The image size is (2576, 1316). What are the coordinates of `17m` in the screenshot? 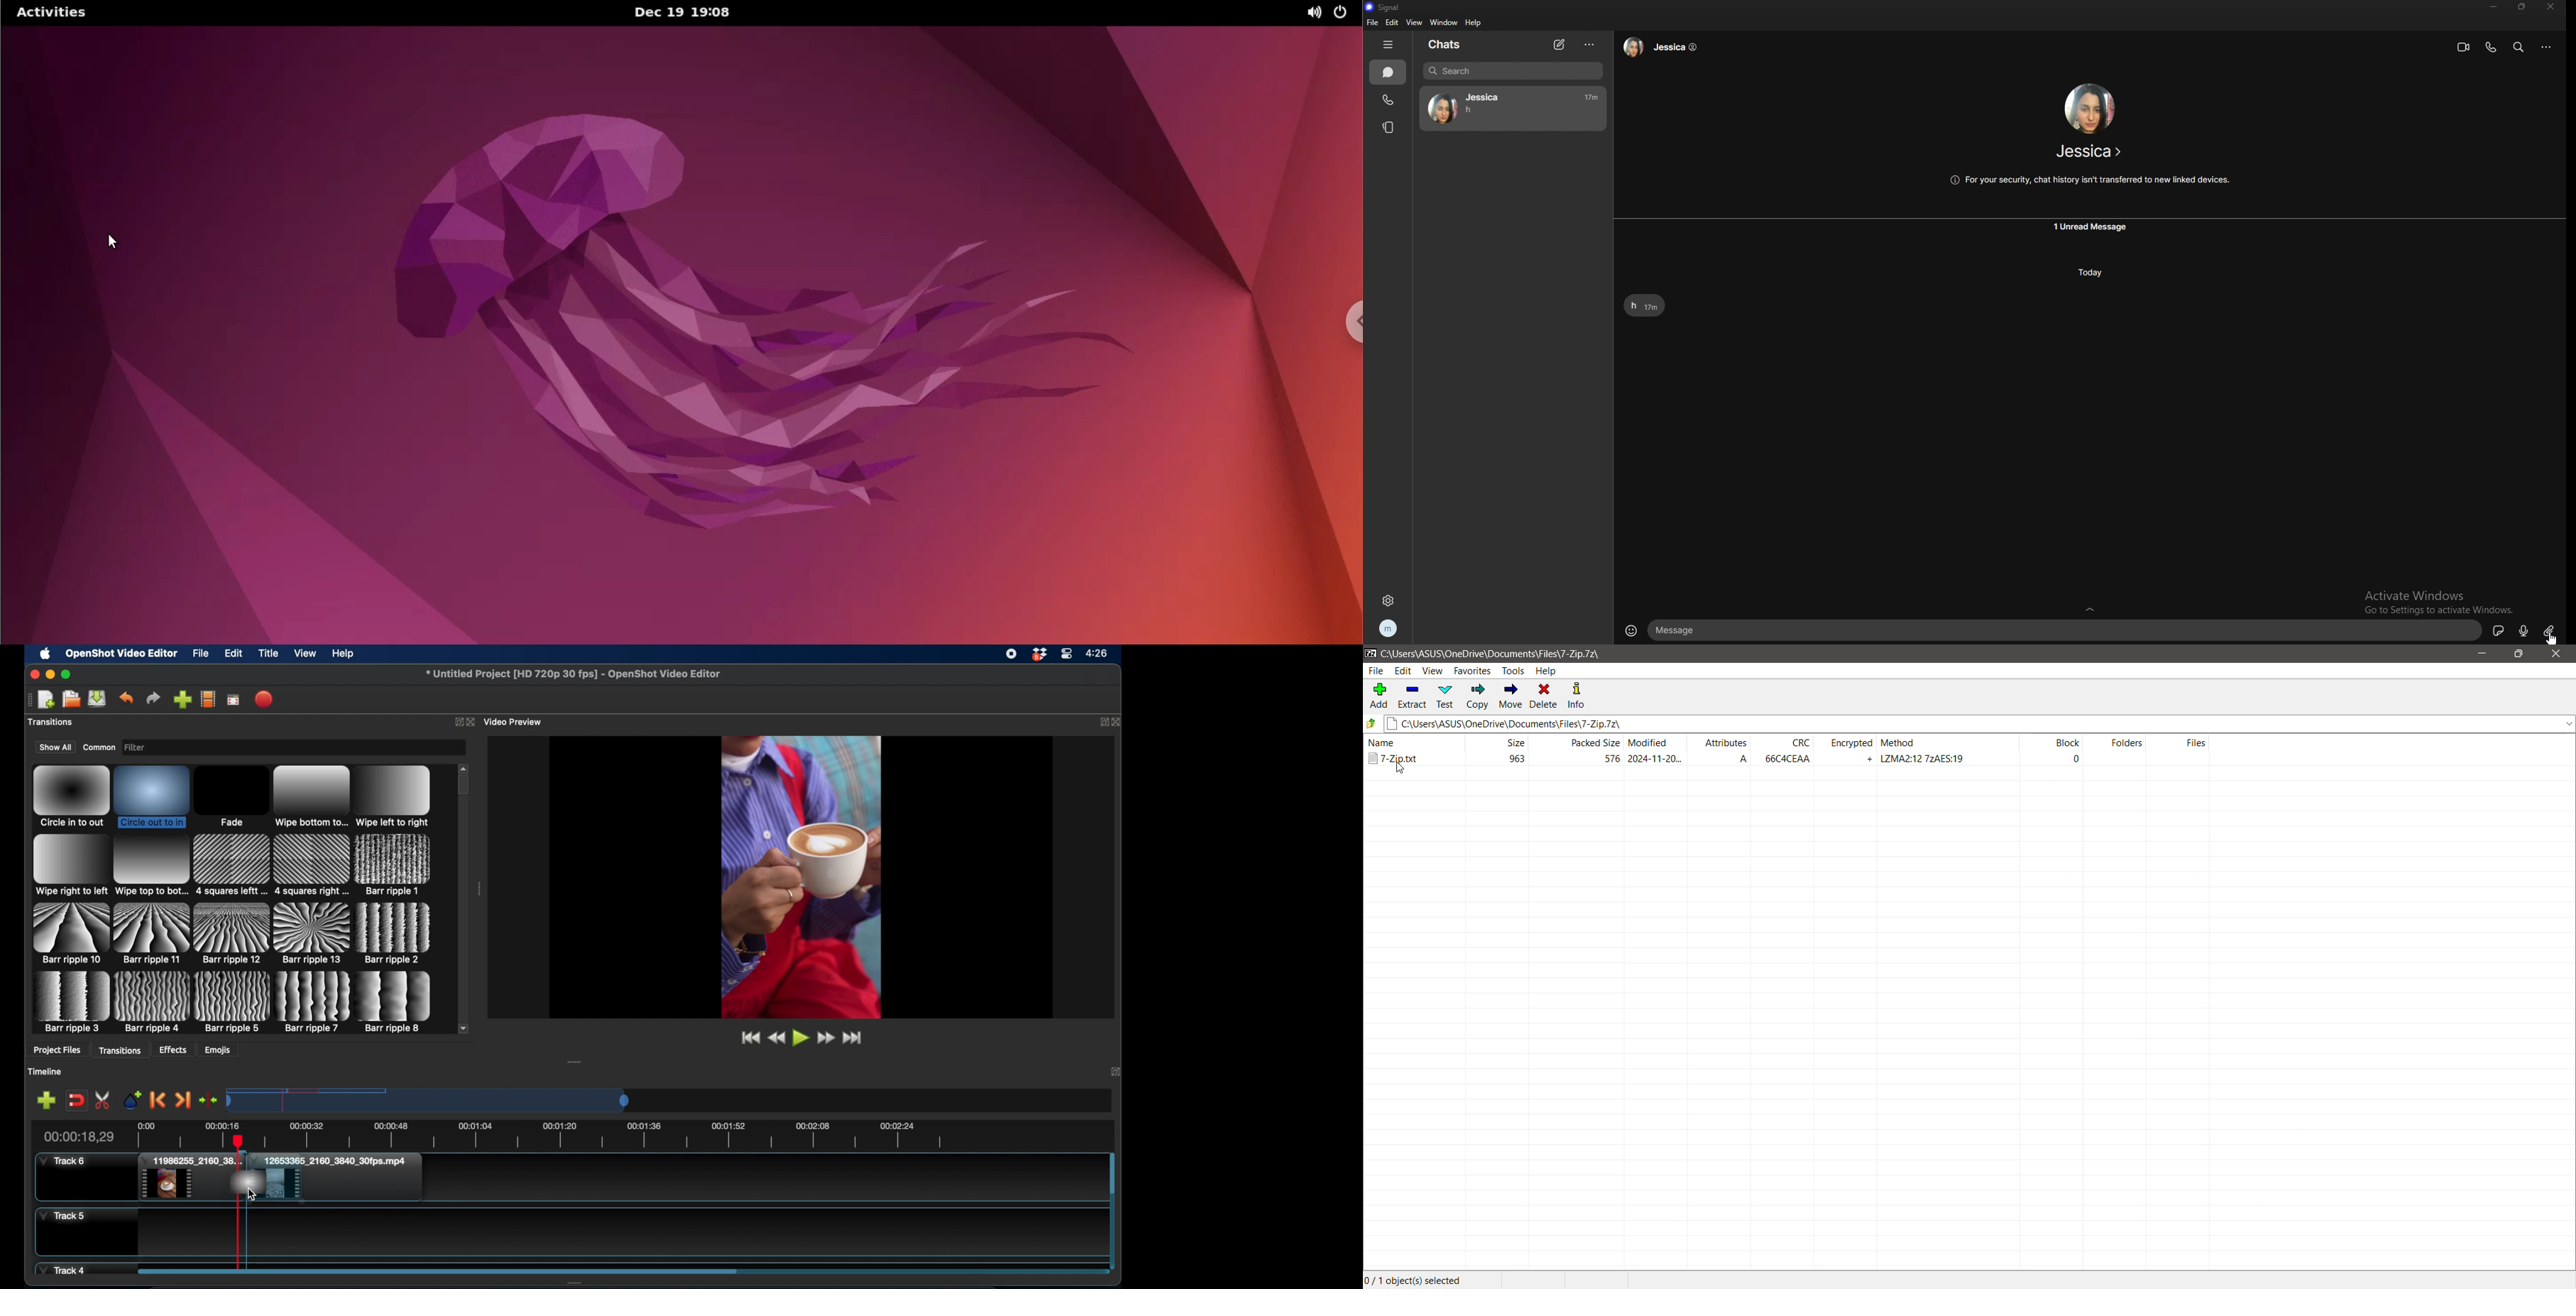 It's located at (1591, 98).